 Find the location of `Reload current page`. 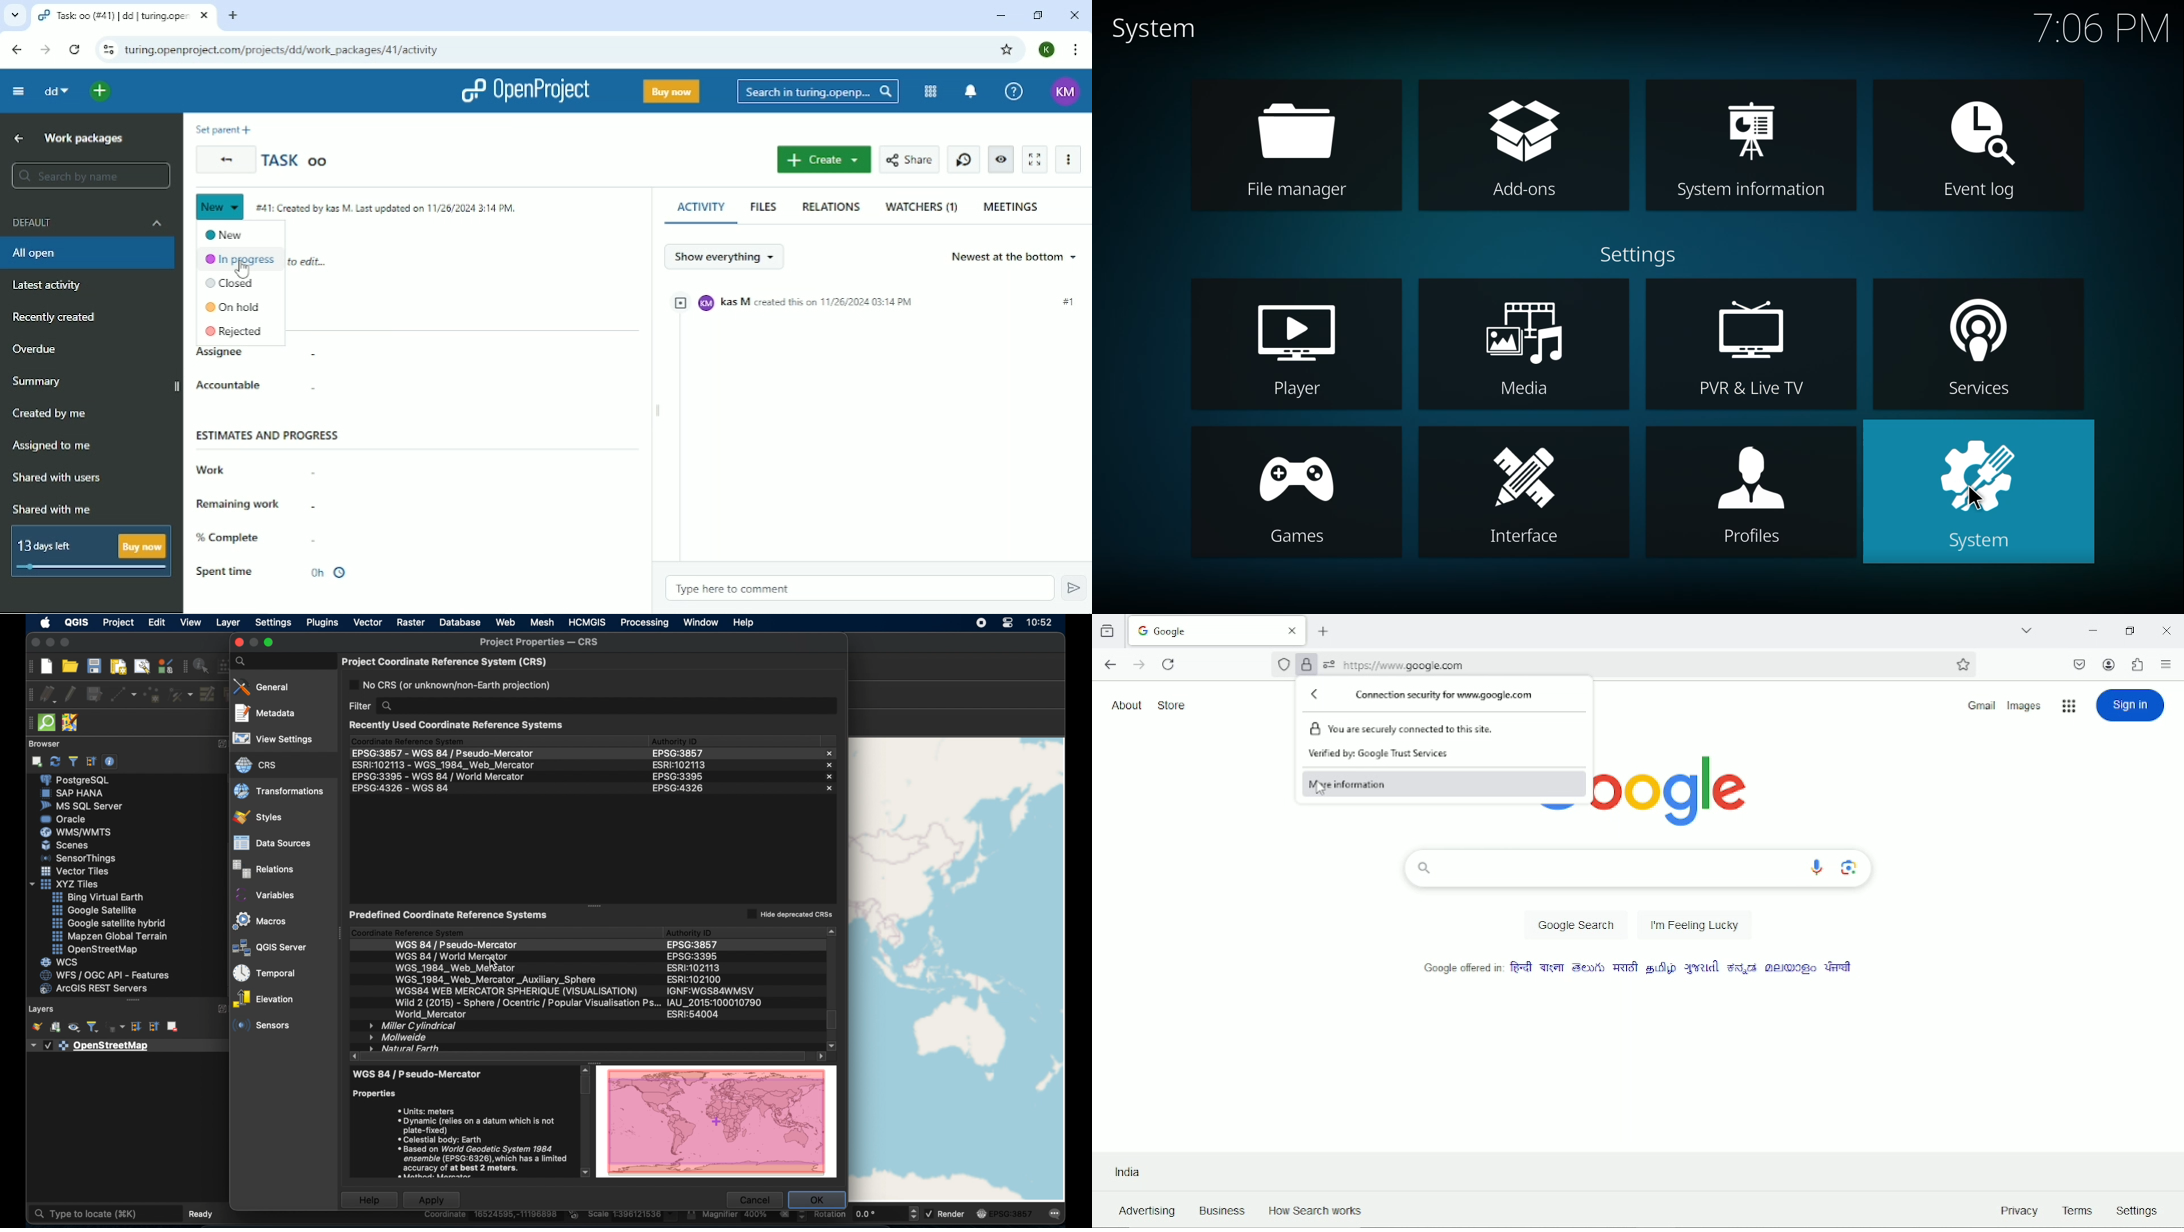

Reload current page is located at coordinates (1171, 663).